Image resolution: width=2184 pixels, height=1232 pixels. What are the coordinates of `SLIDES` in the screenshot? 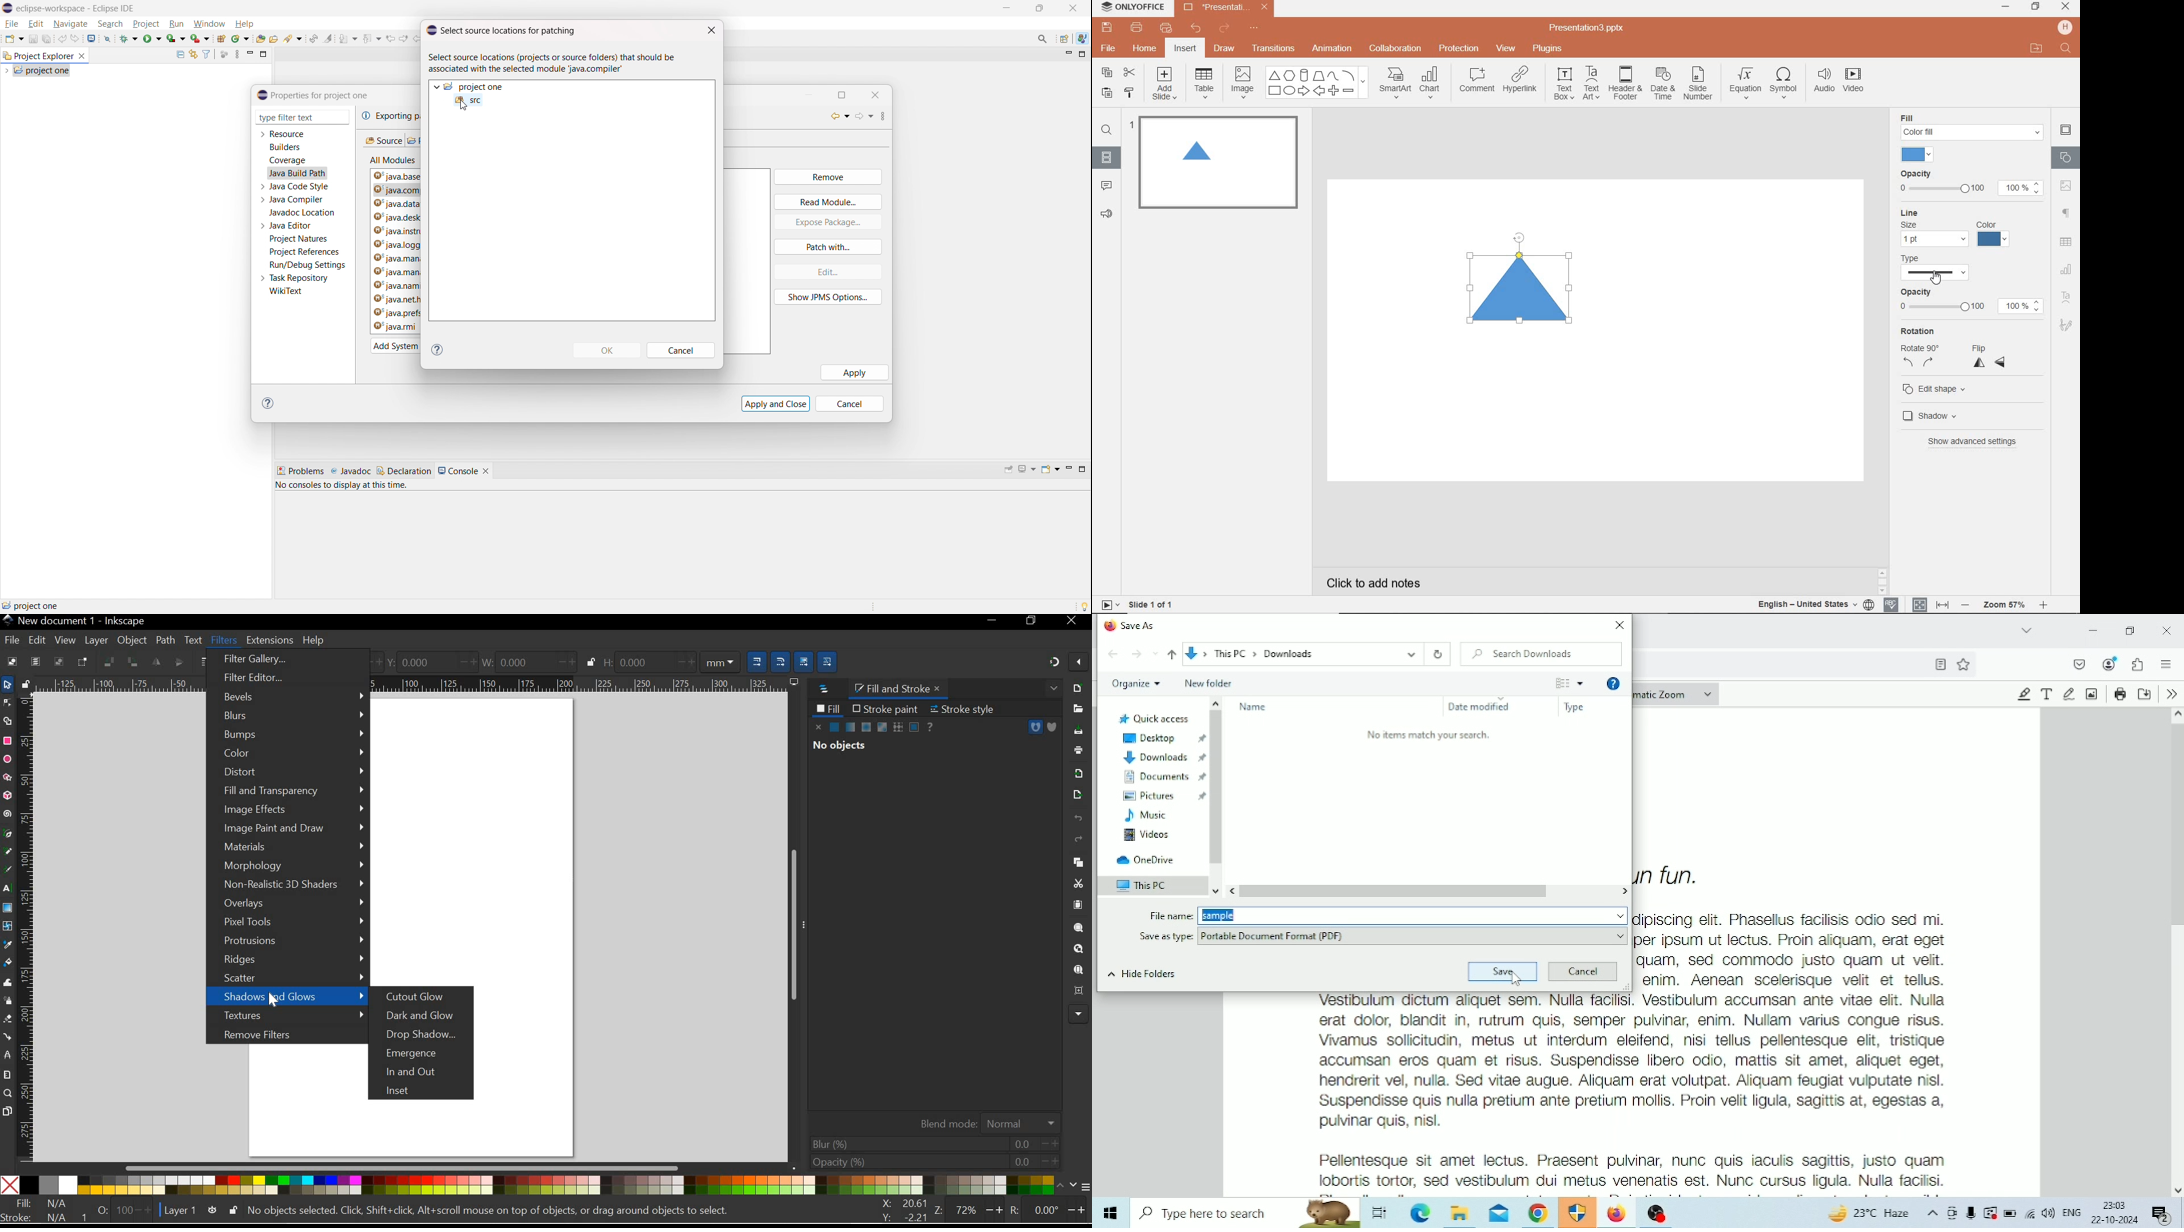 It's located at (1107, 158).